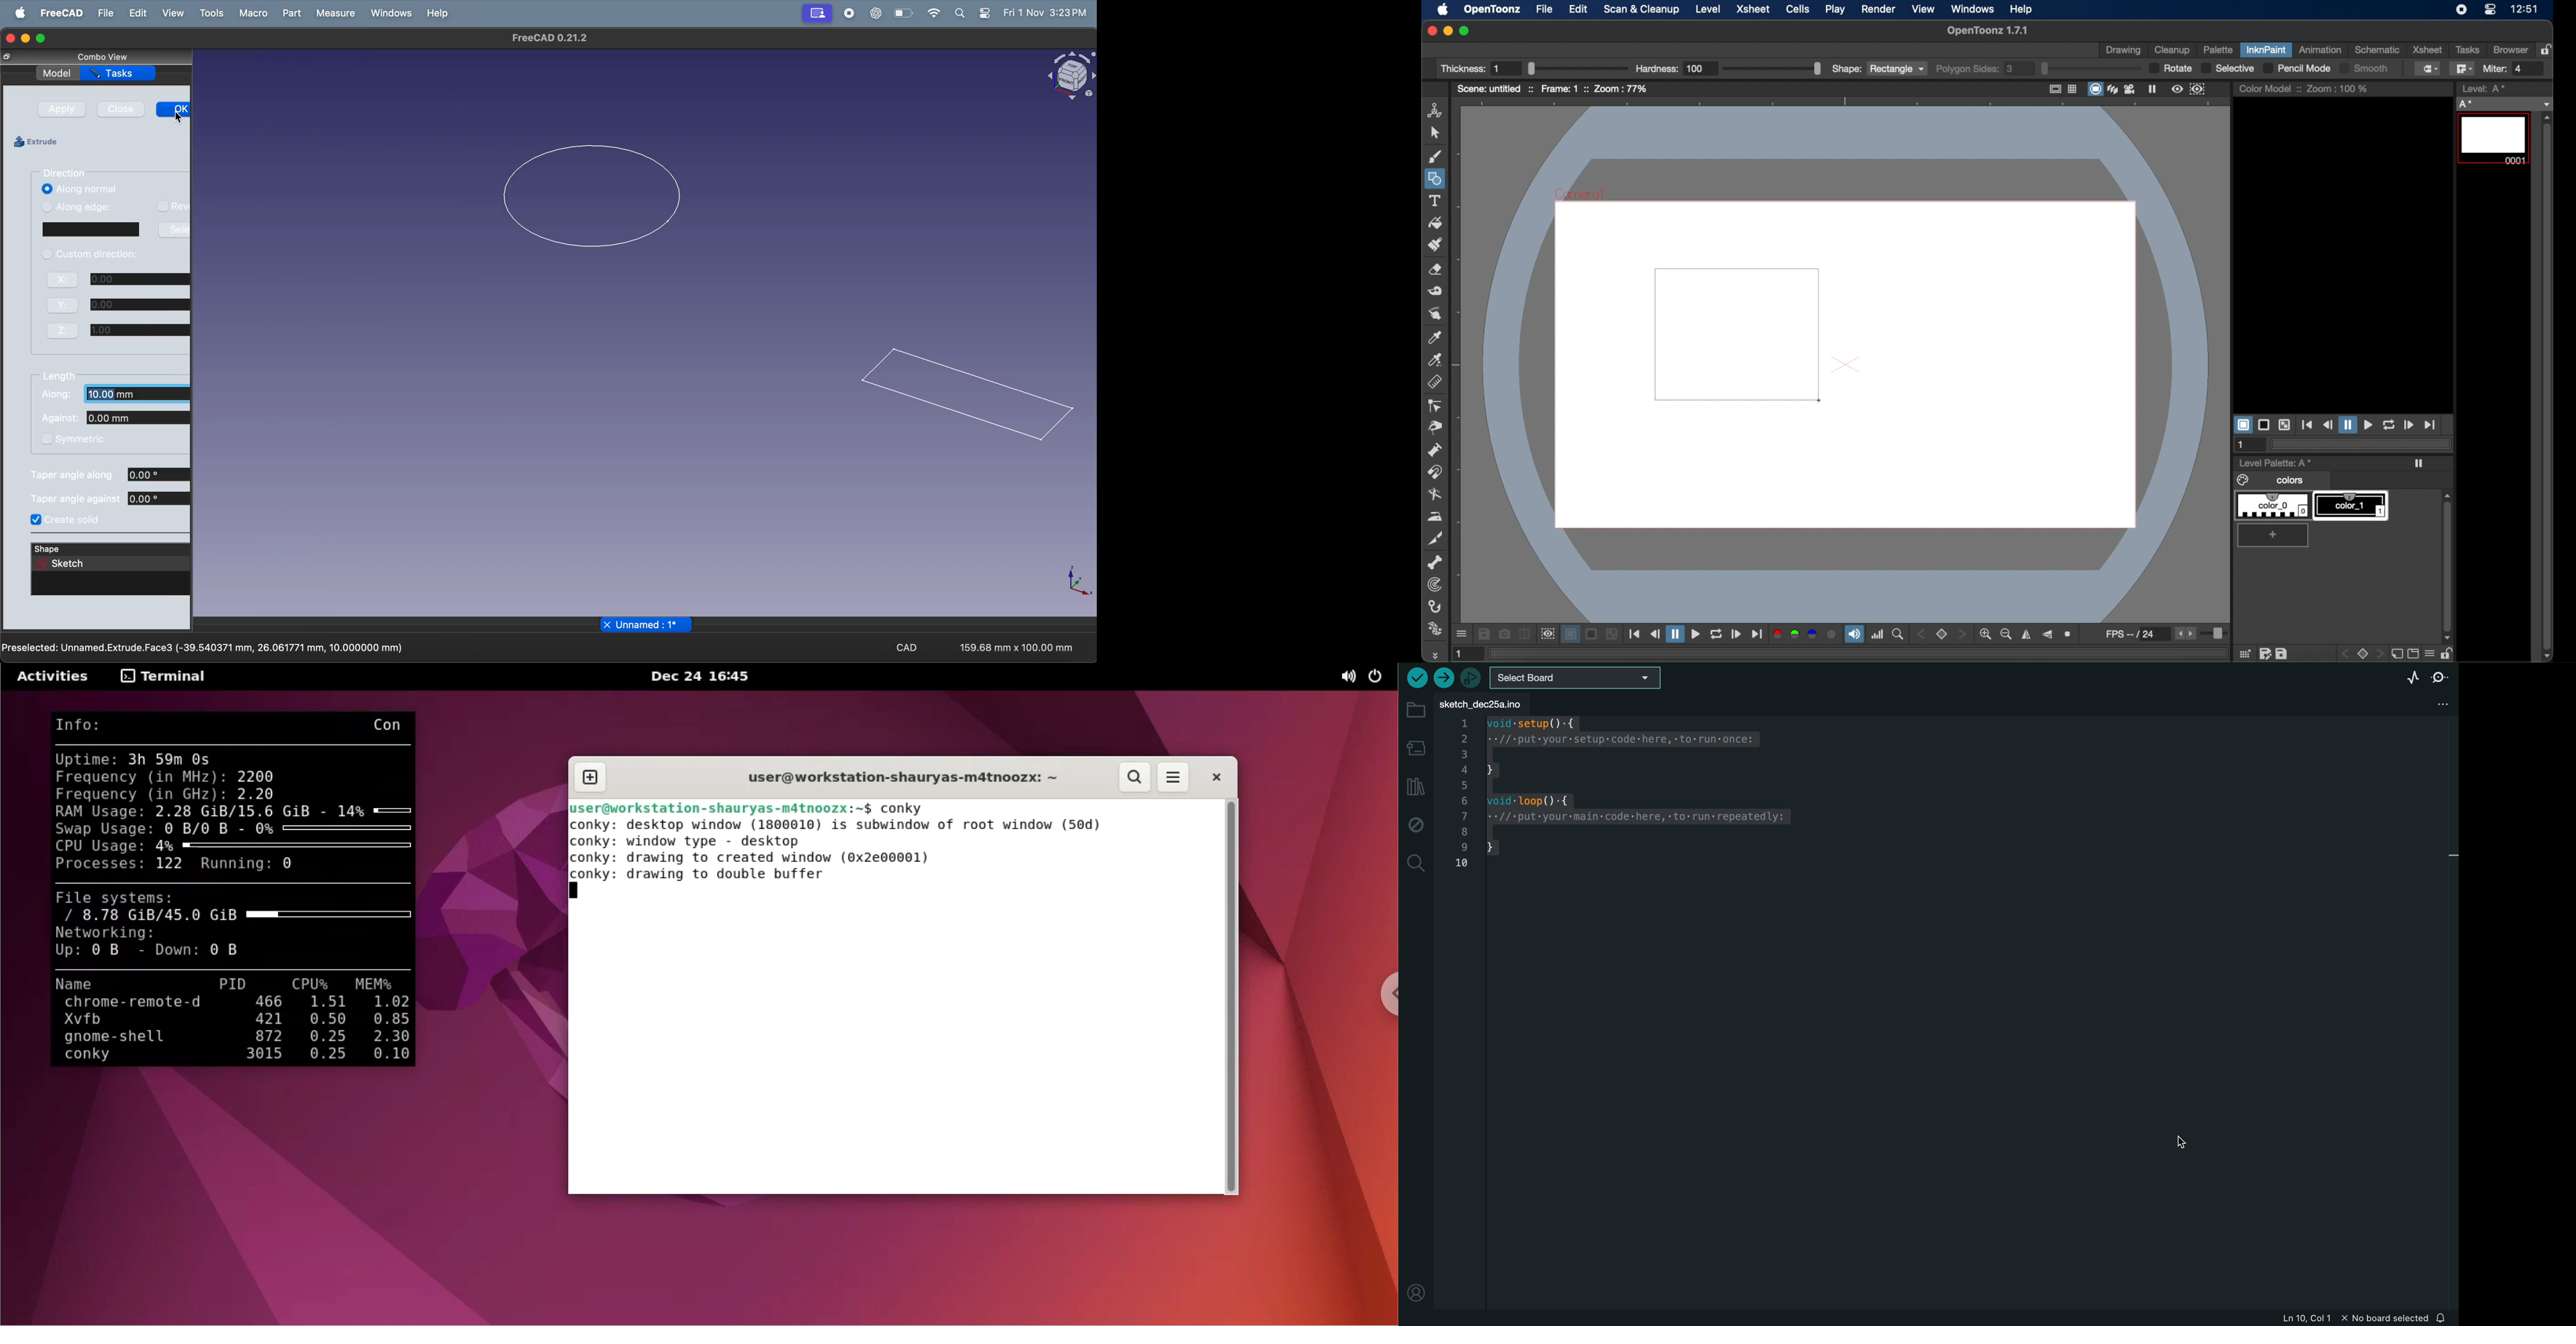 Image resolution: width=2576 pixels, height=1344 pixels. What do you see at coordinates (9, 39) in the screenshot?
I see `closing window` at bounding box center [9, 39].